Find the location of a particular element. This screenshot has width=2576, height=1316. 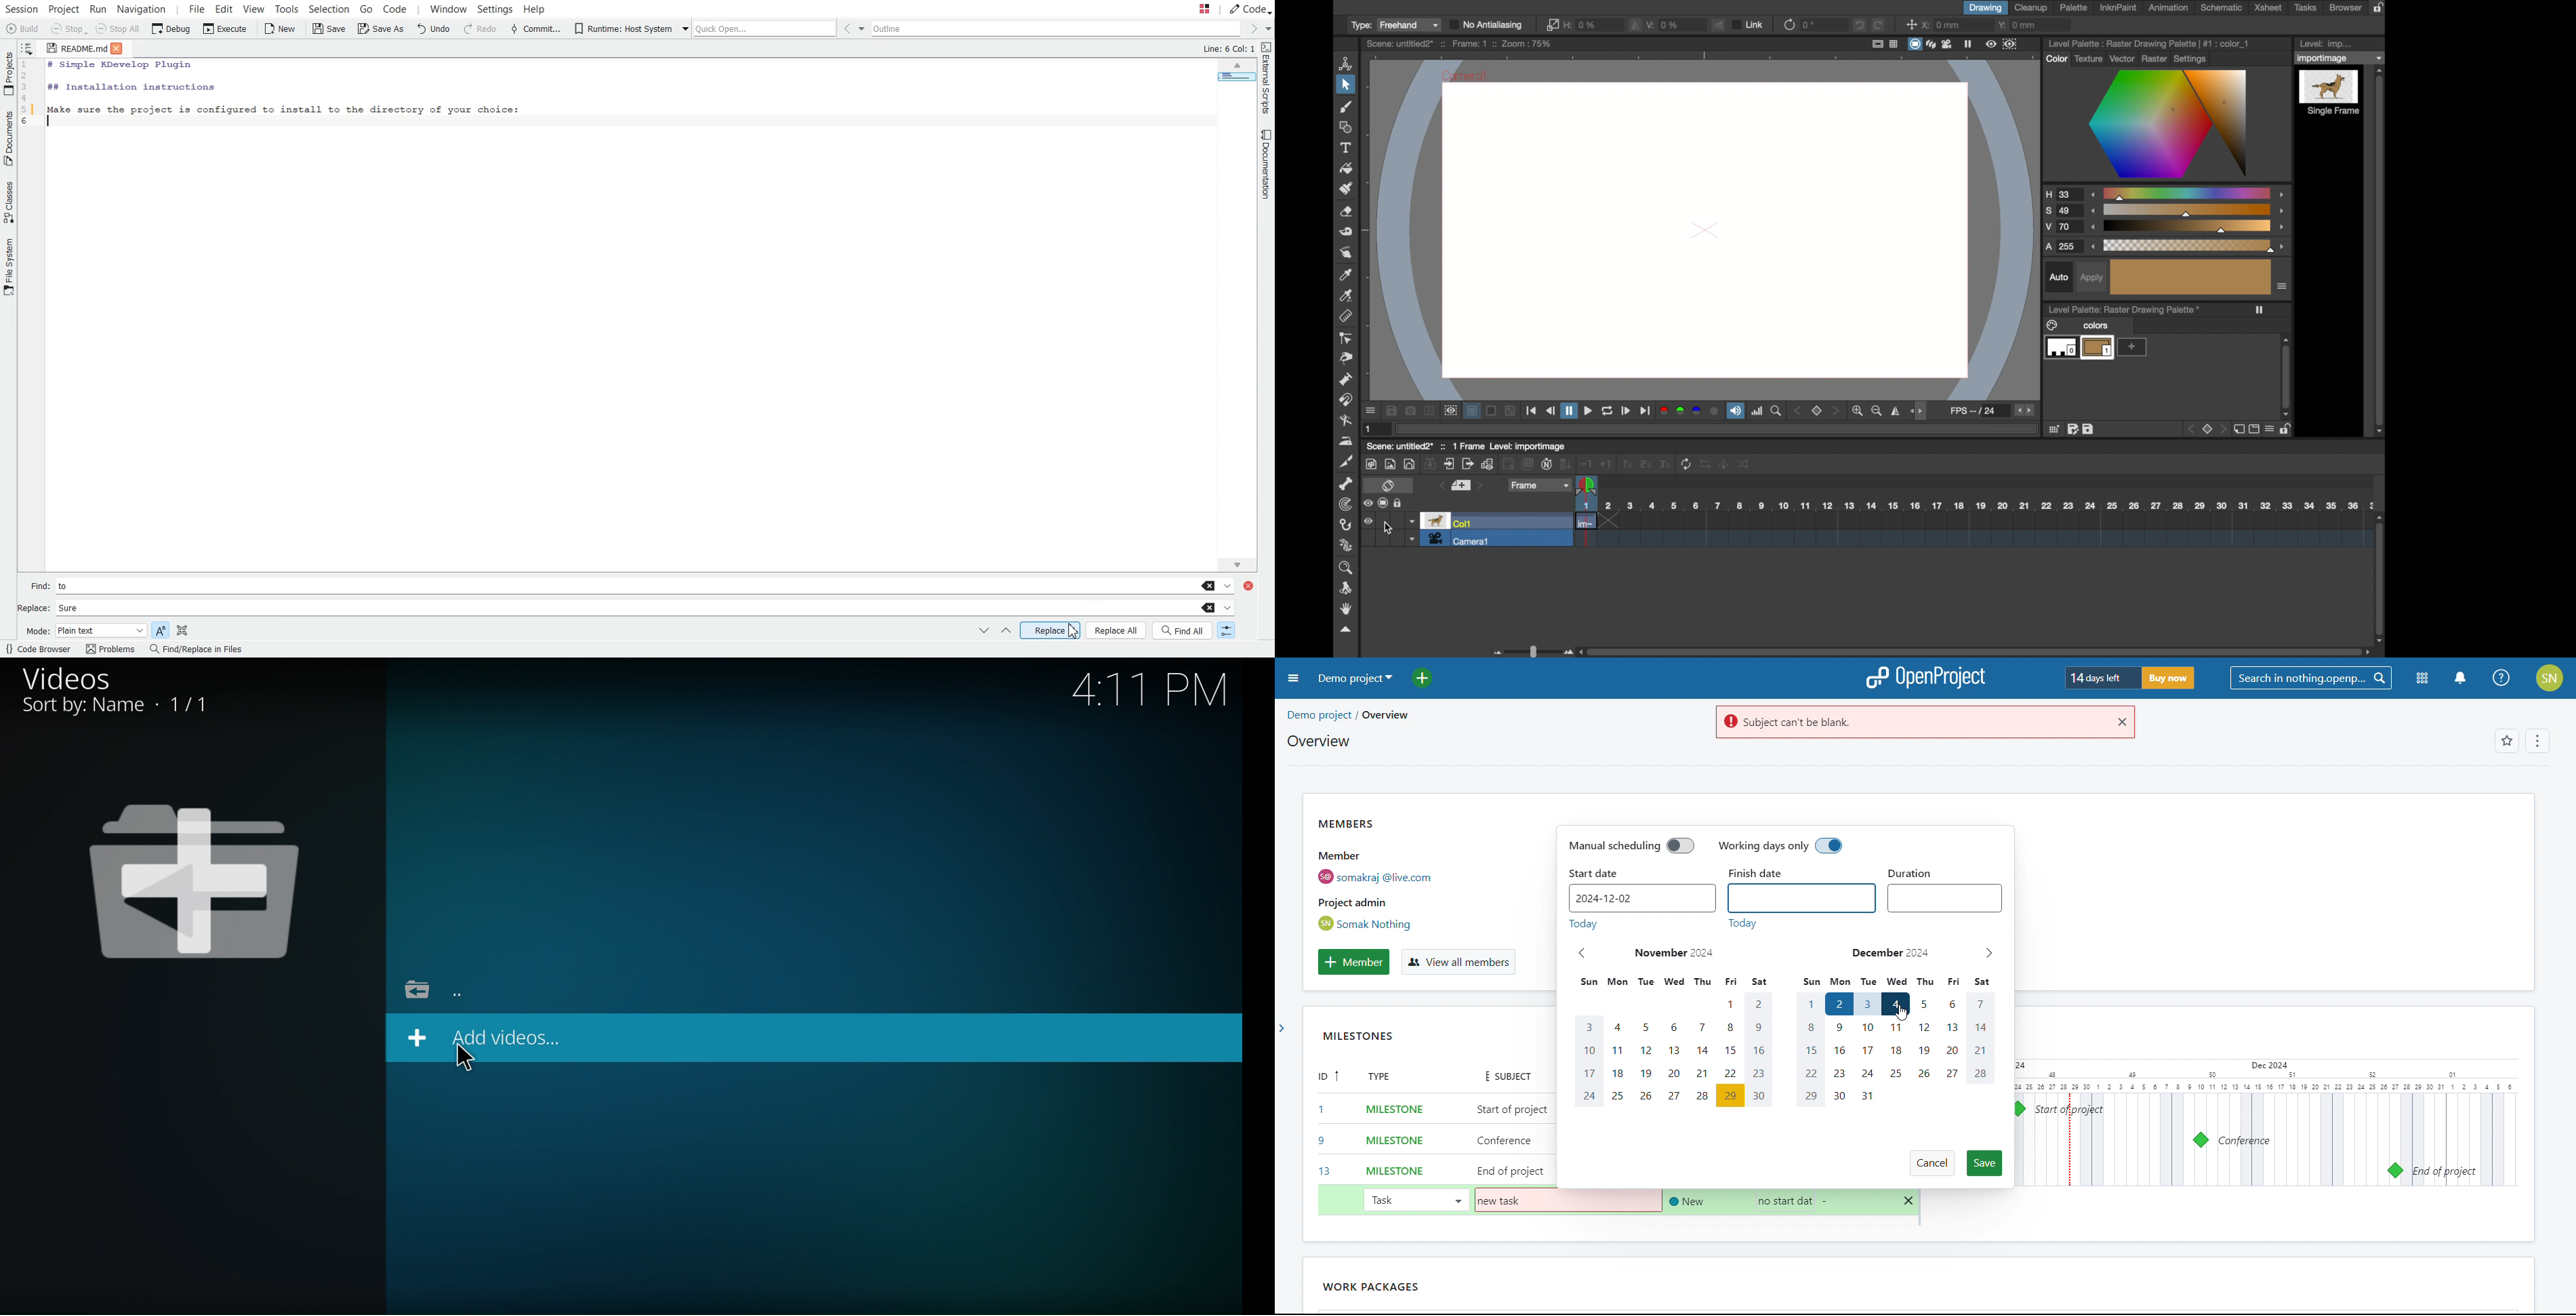

rgbpicker tool is located at coordinates (1347, 296).